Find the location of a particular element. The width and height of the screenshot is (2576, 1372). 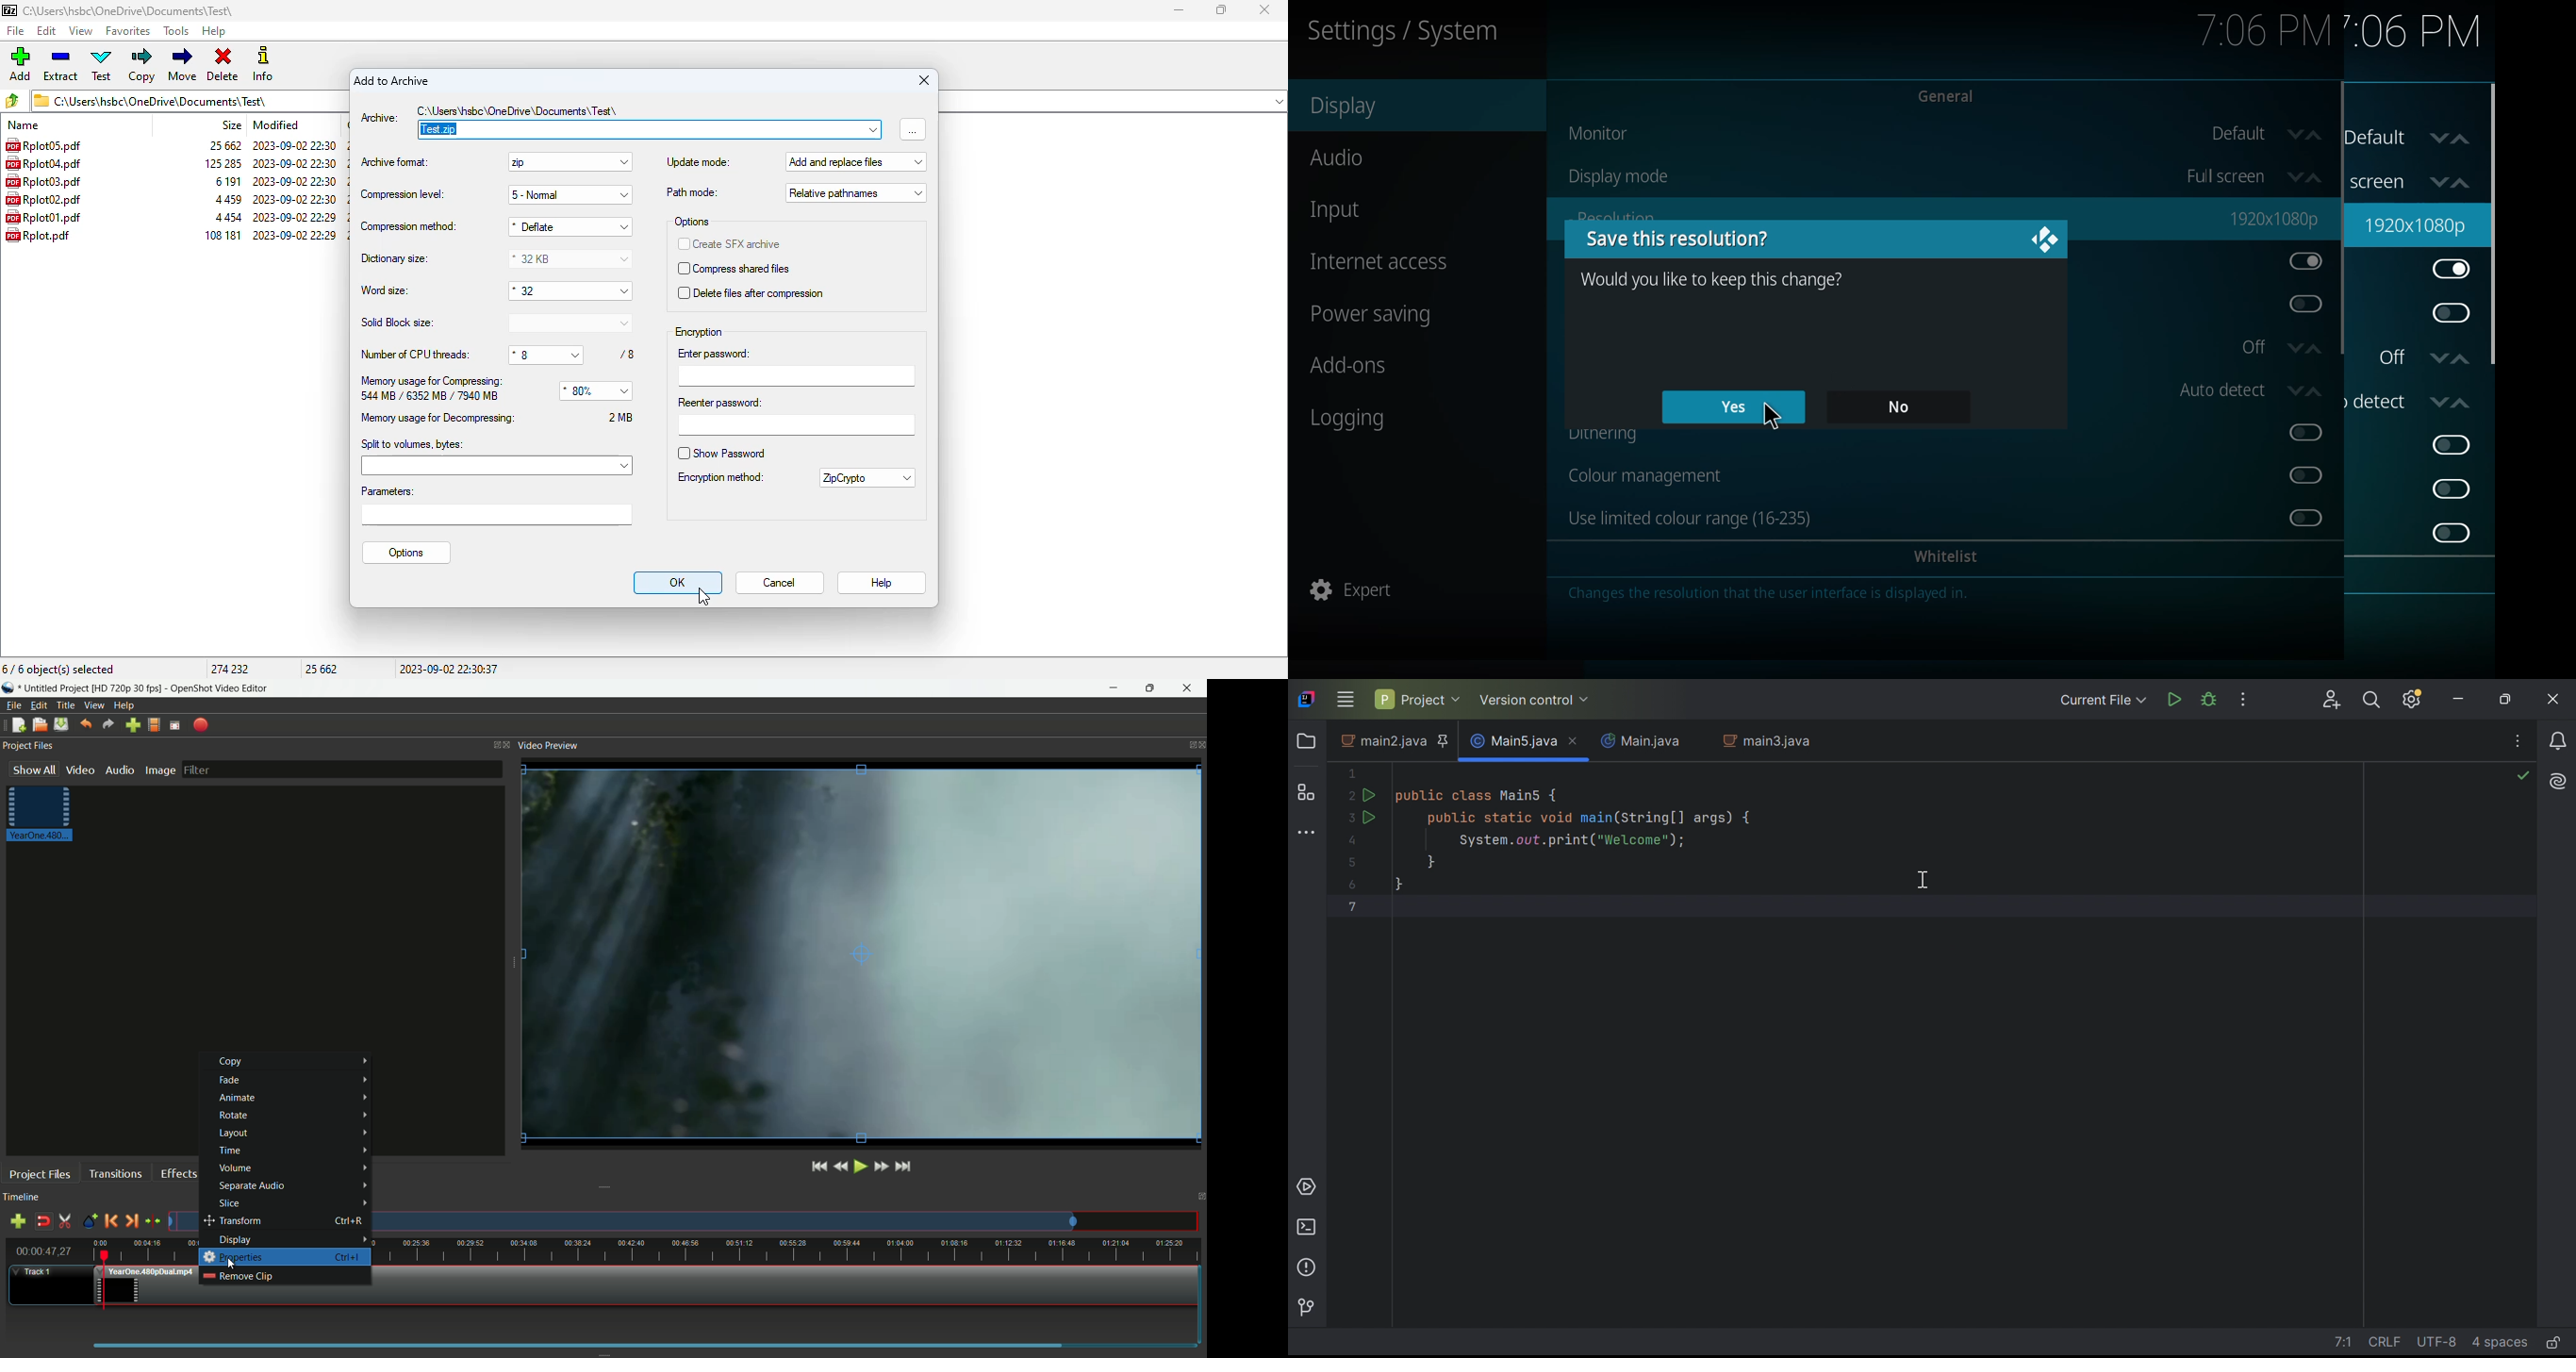

app name is located at coordinates (220, 688).